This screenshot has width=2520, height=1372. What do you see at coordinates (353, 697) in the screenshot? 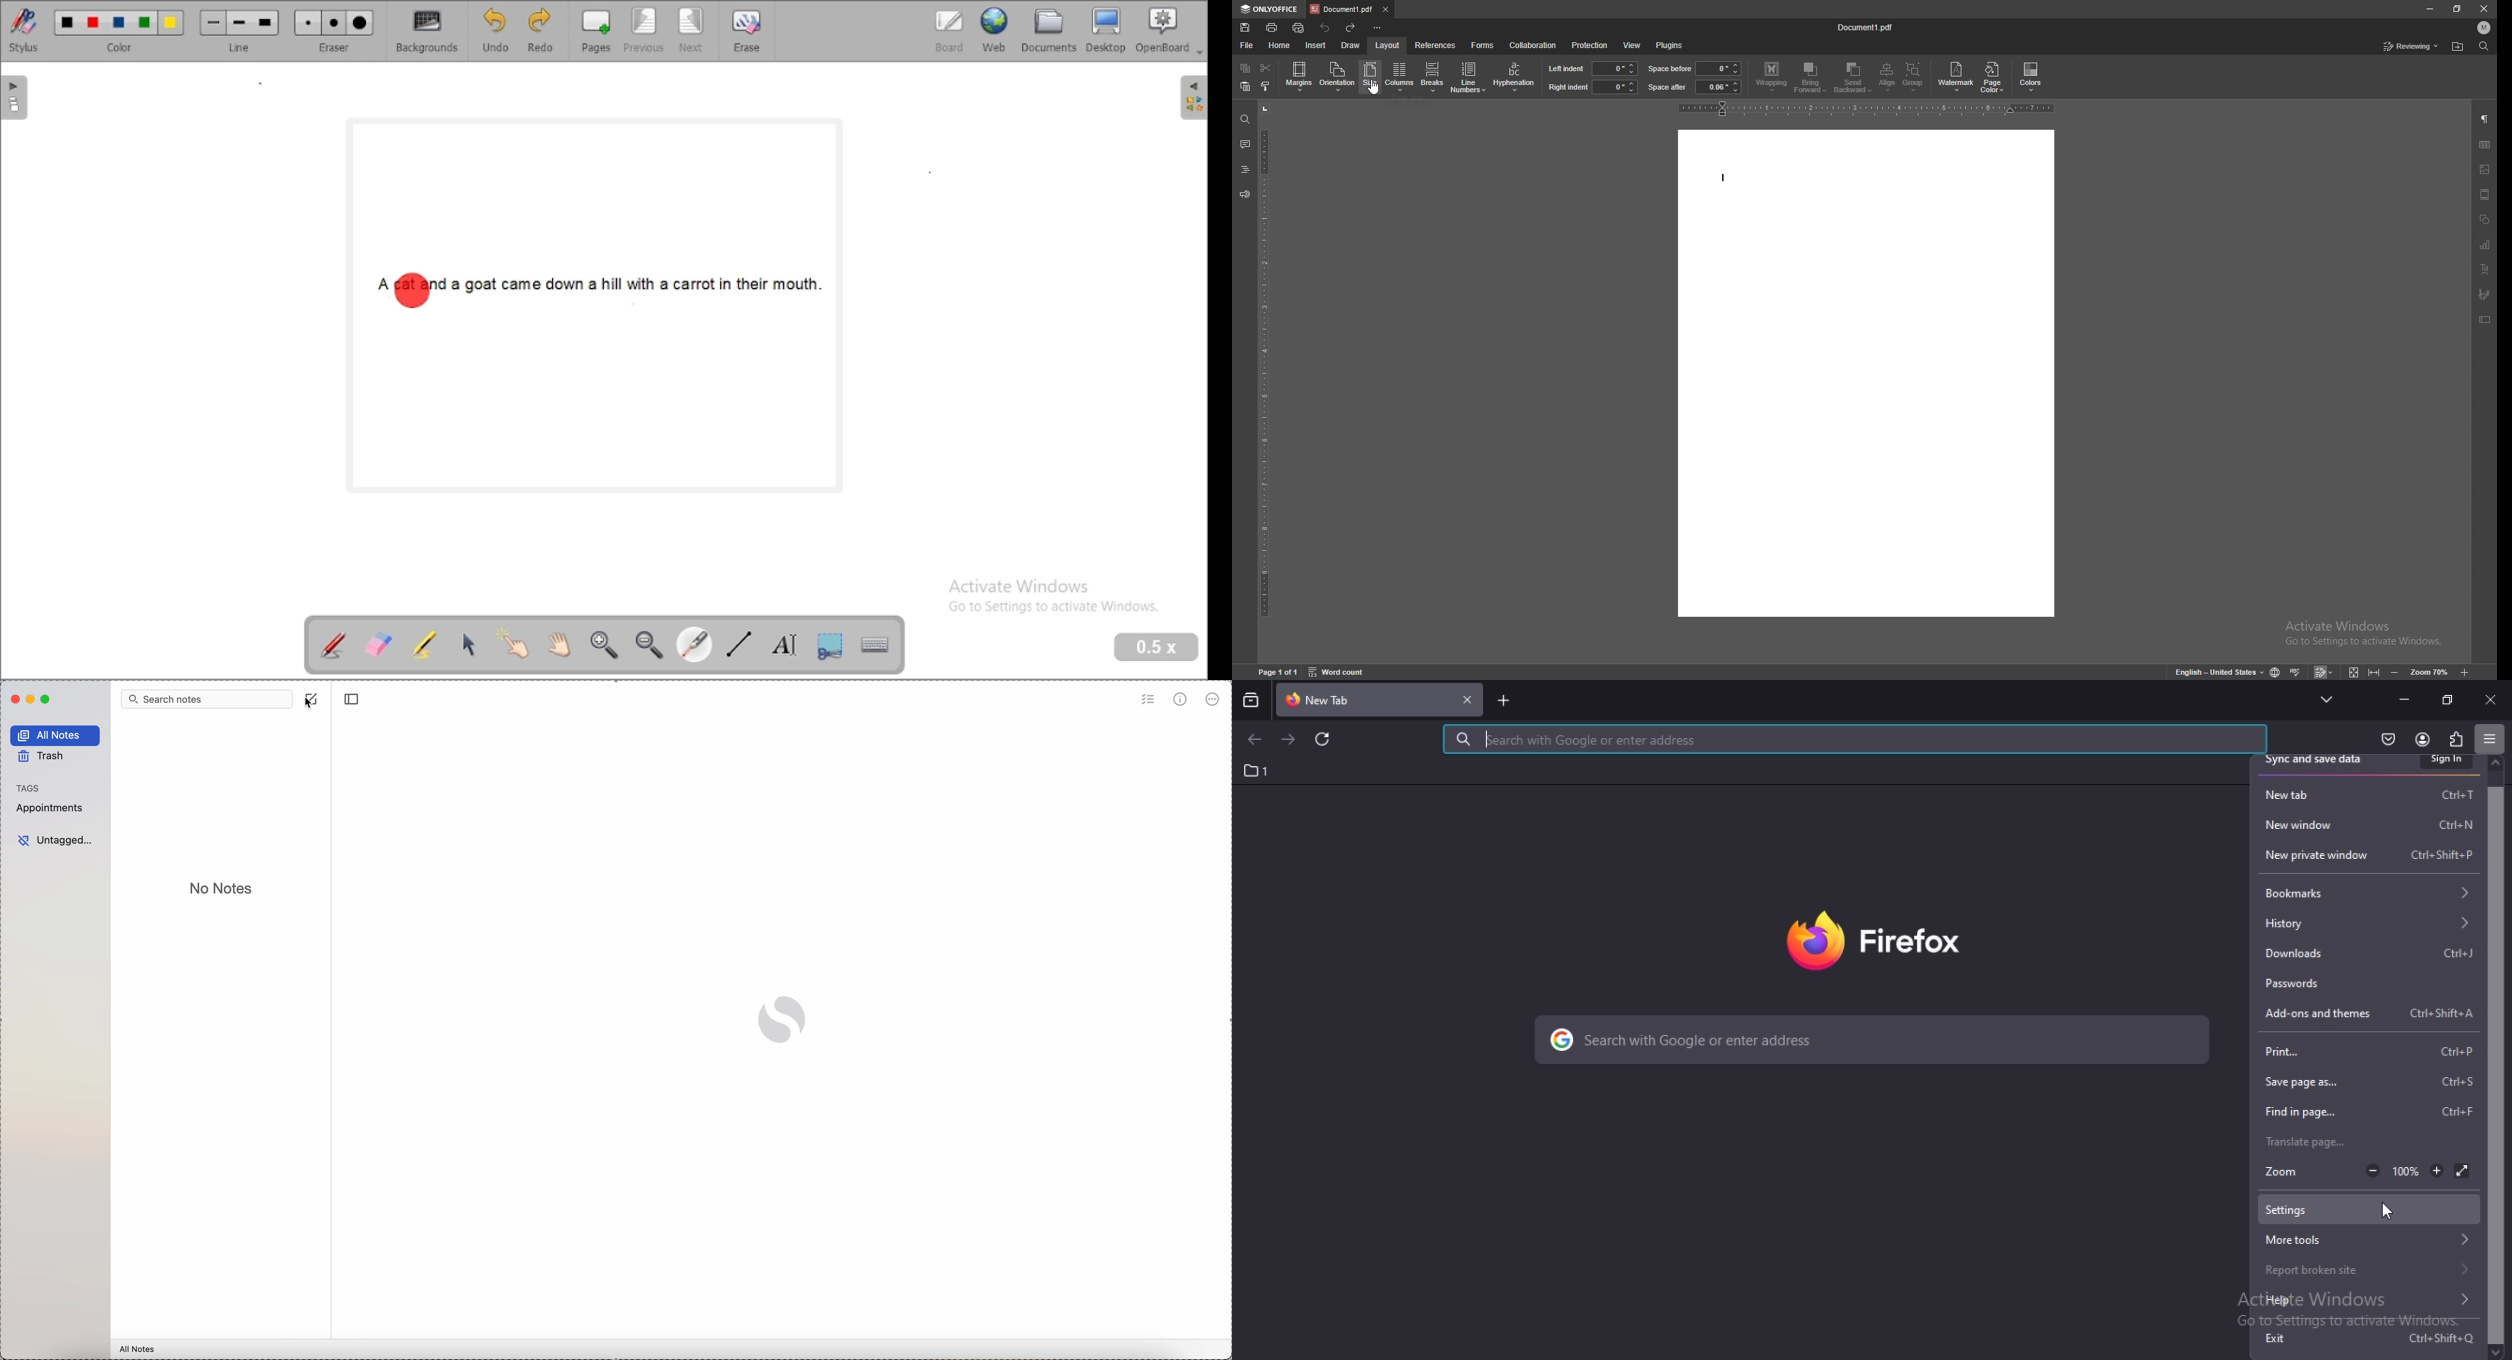
I see `toggle sidebar` at bounding box center [353, 697].